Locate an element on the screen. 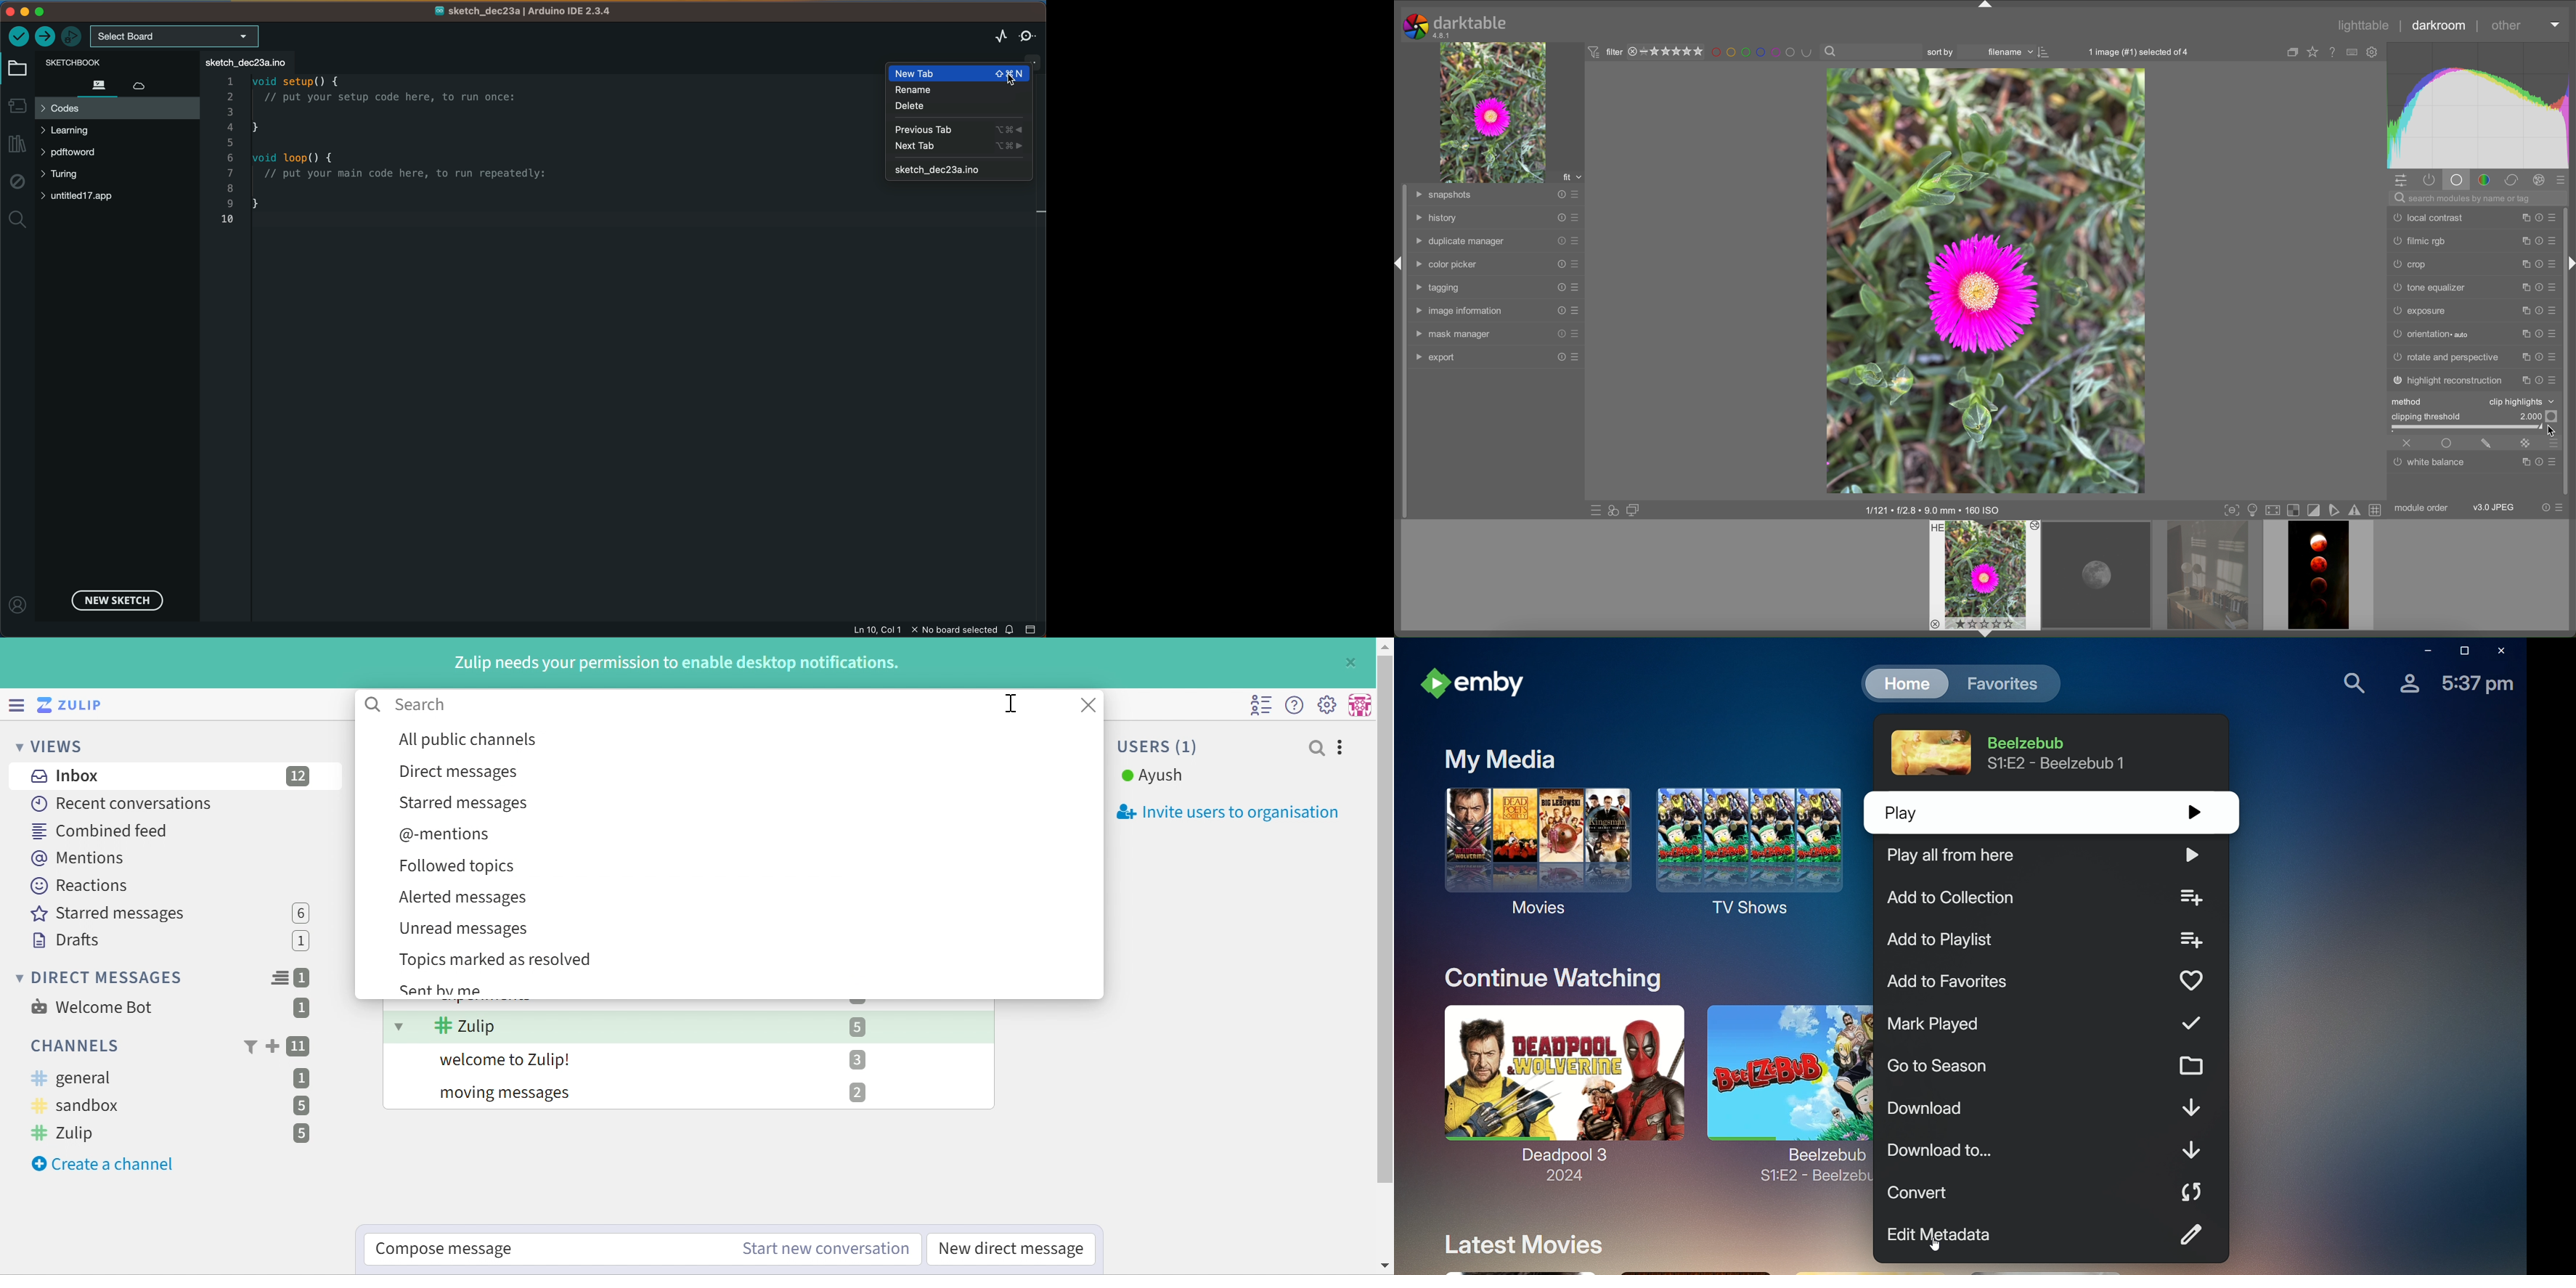 The width and height of the screenshot is (2576, 1288). Edit Metadata is located at coordinates (2053, 1235).